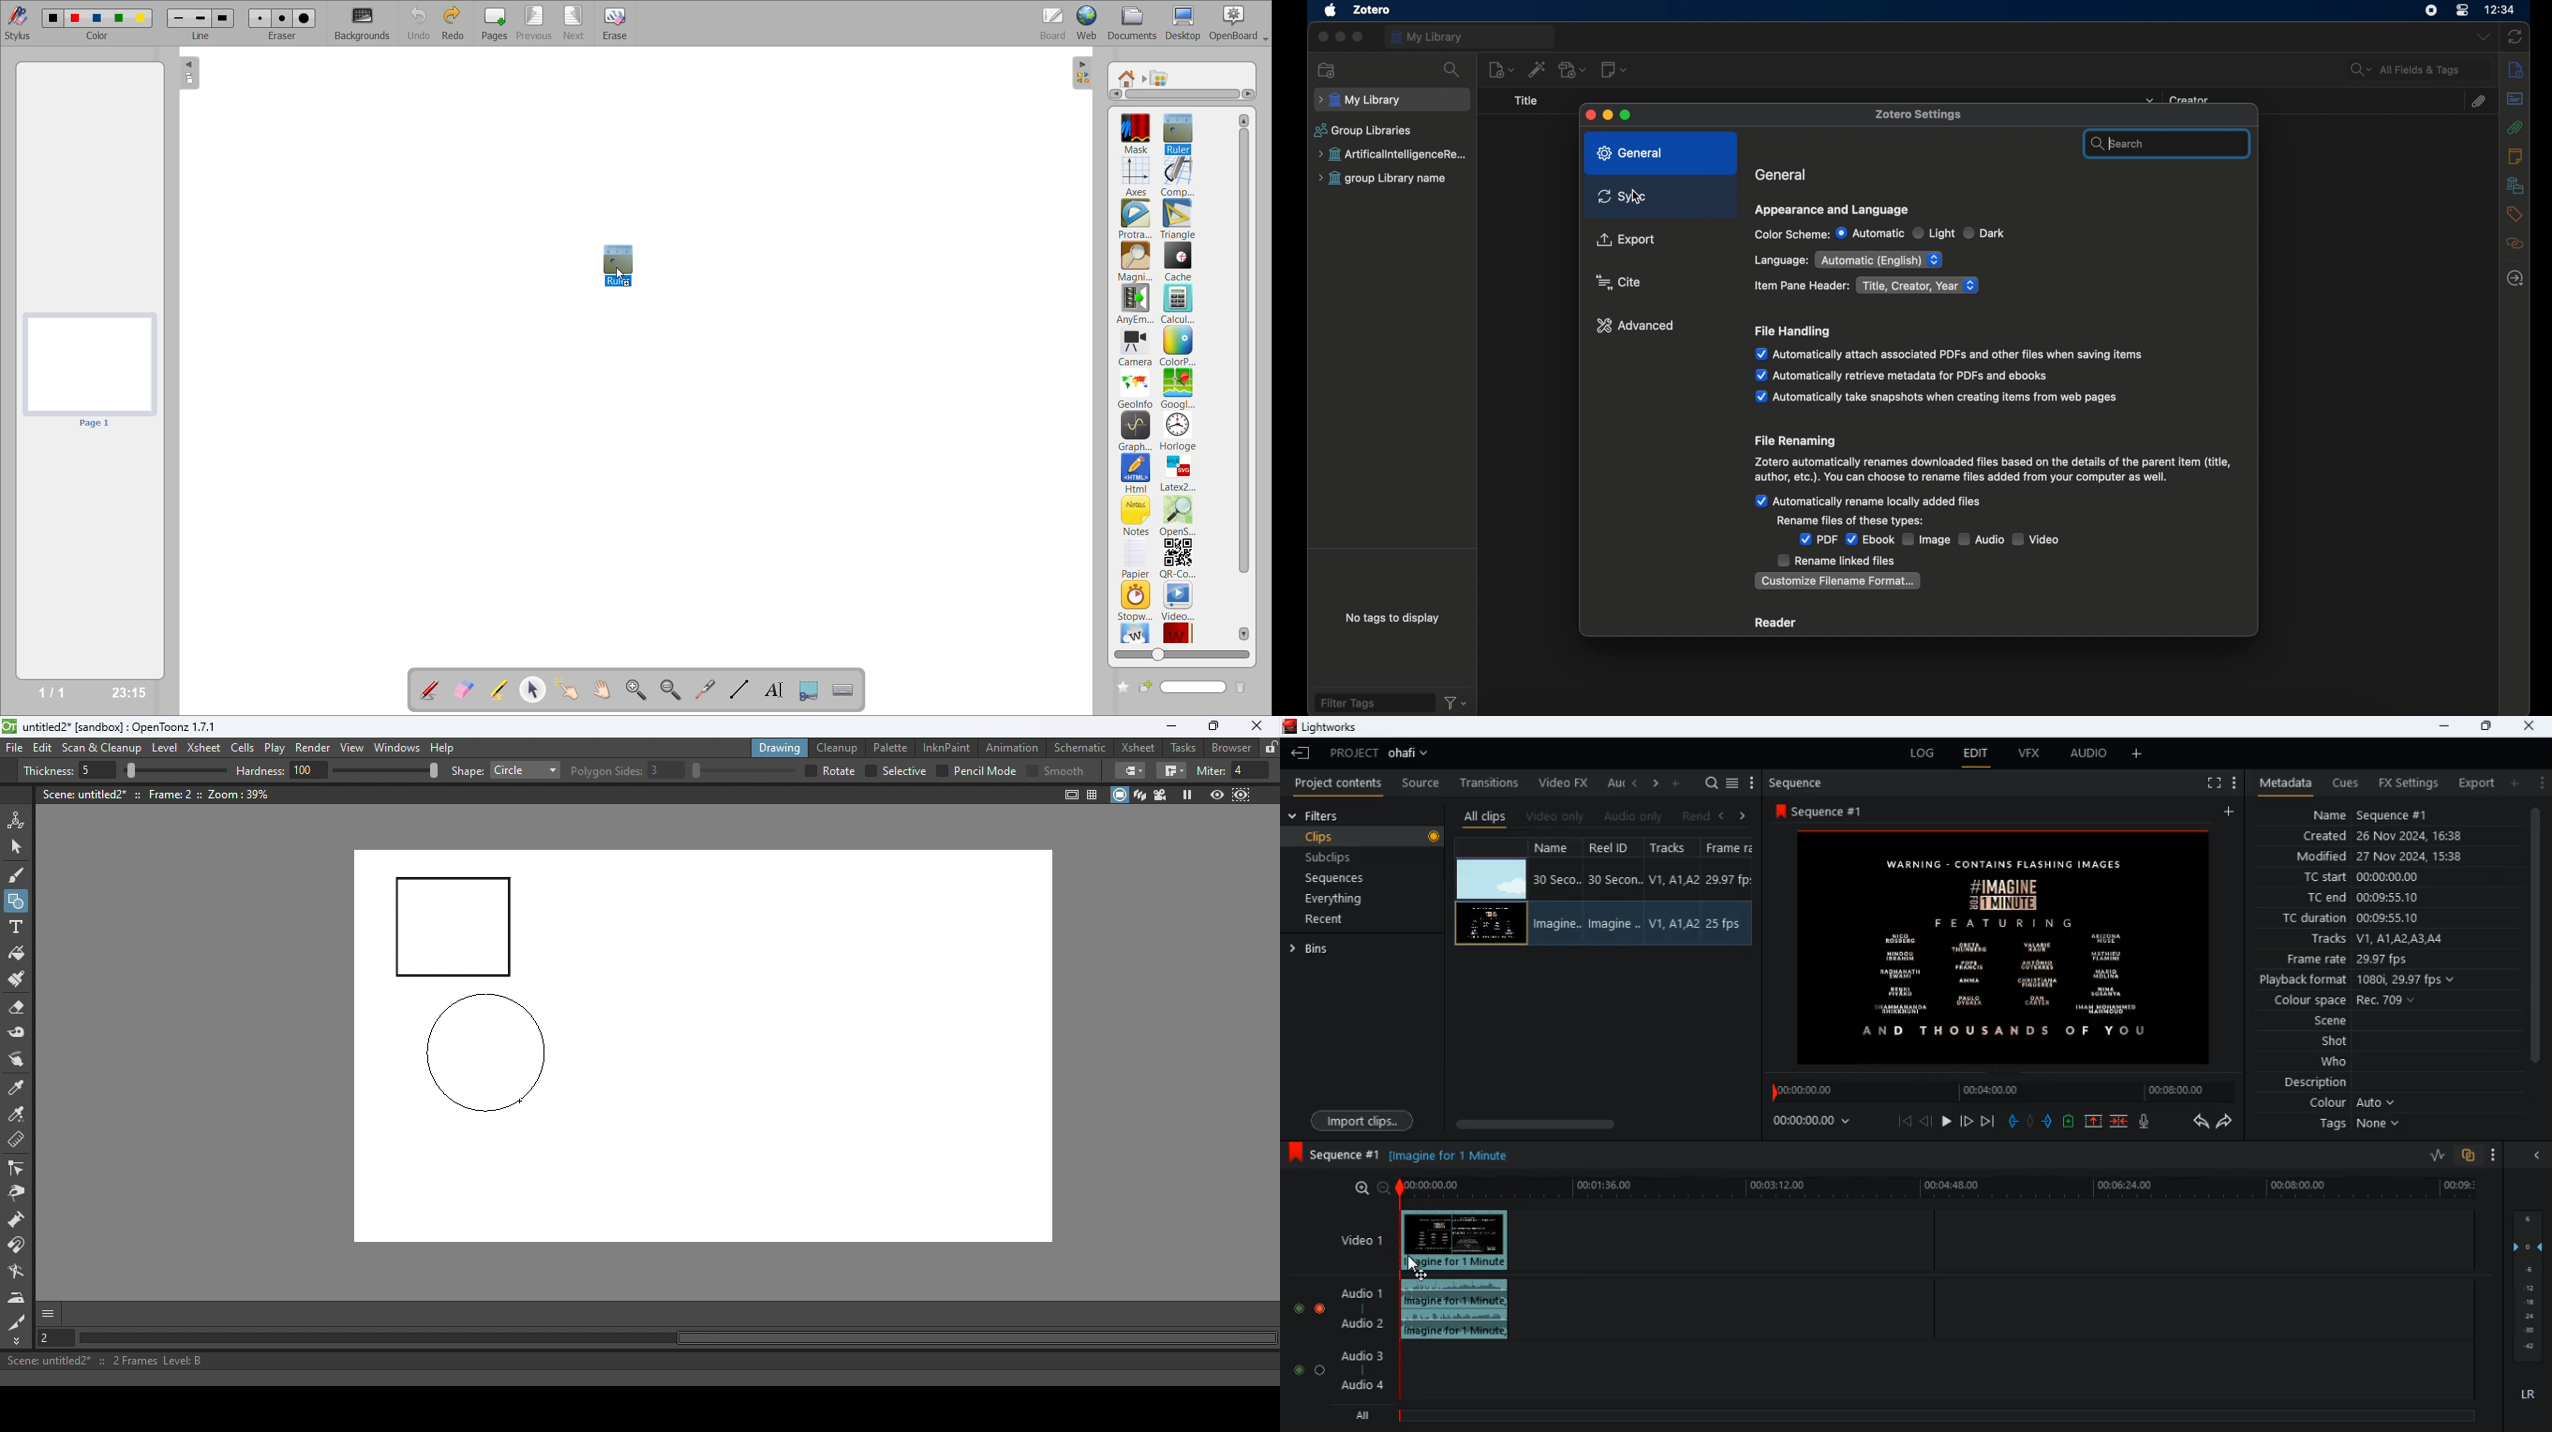  Describe the element at coordinates (1558, 813) in the screenshot. I see `video only` at that location.